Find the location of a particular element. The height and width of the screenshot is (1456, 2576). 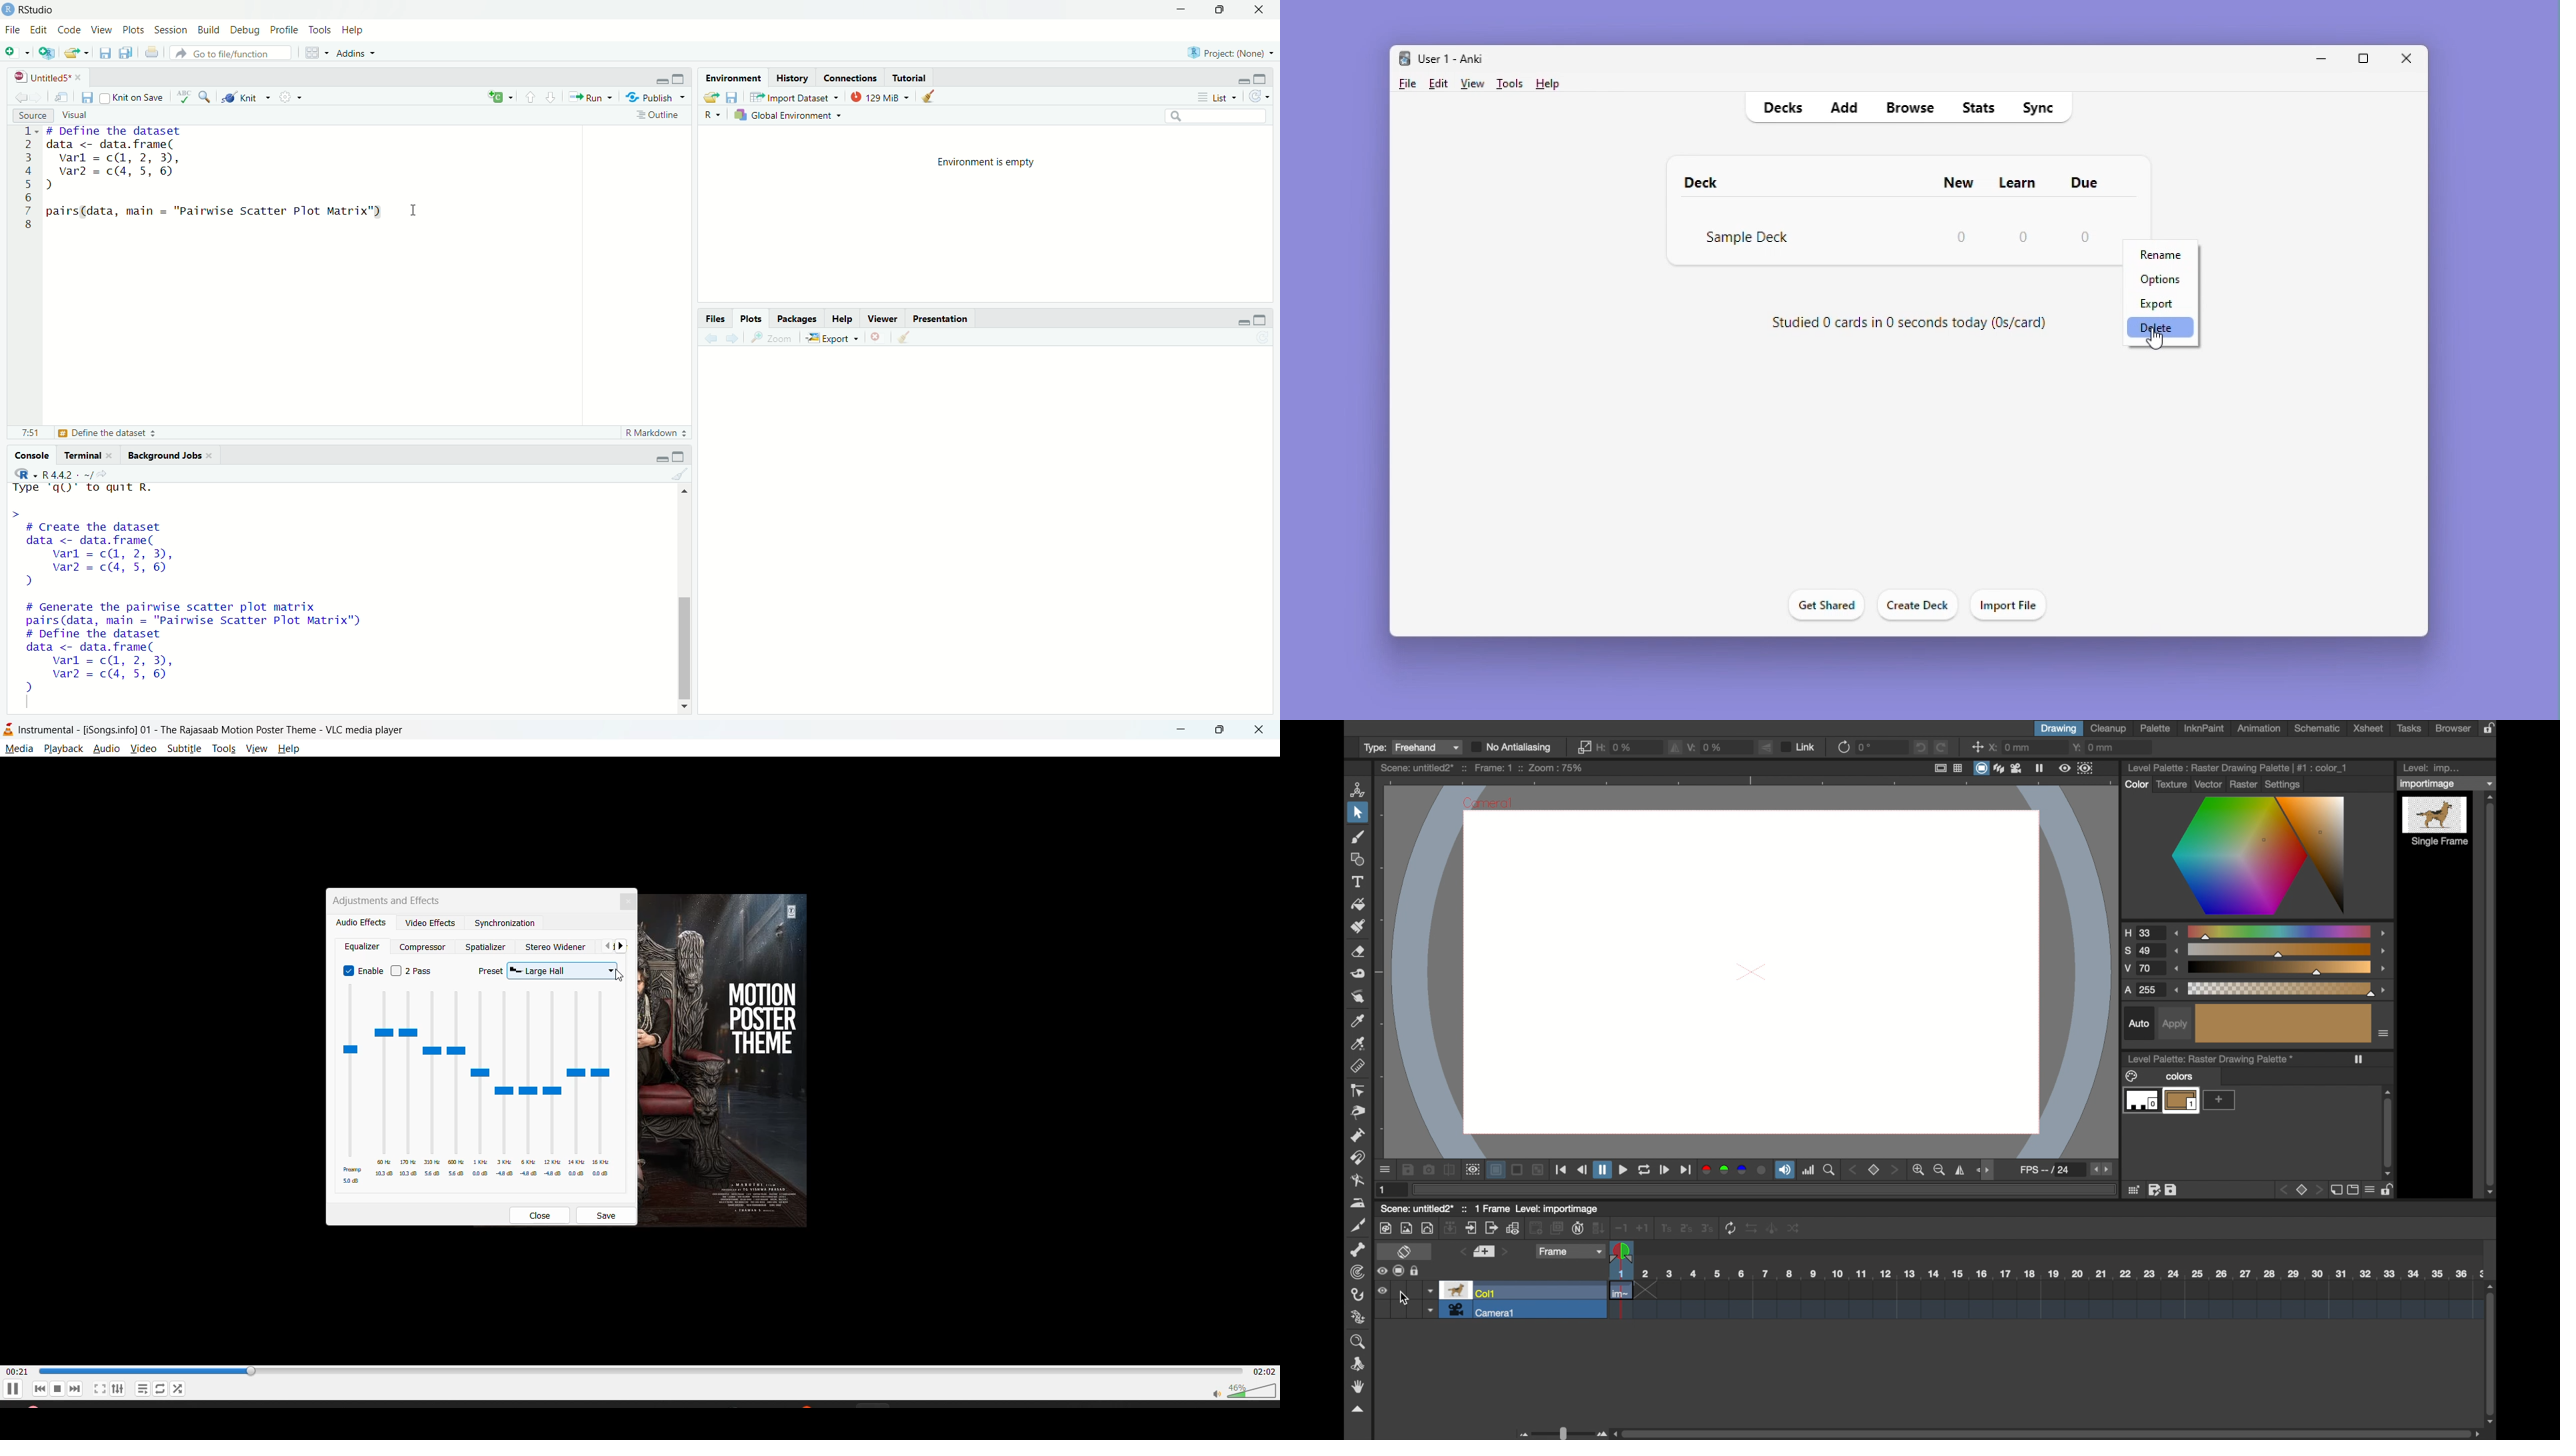

H is located at coordinates (1617, 747).